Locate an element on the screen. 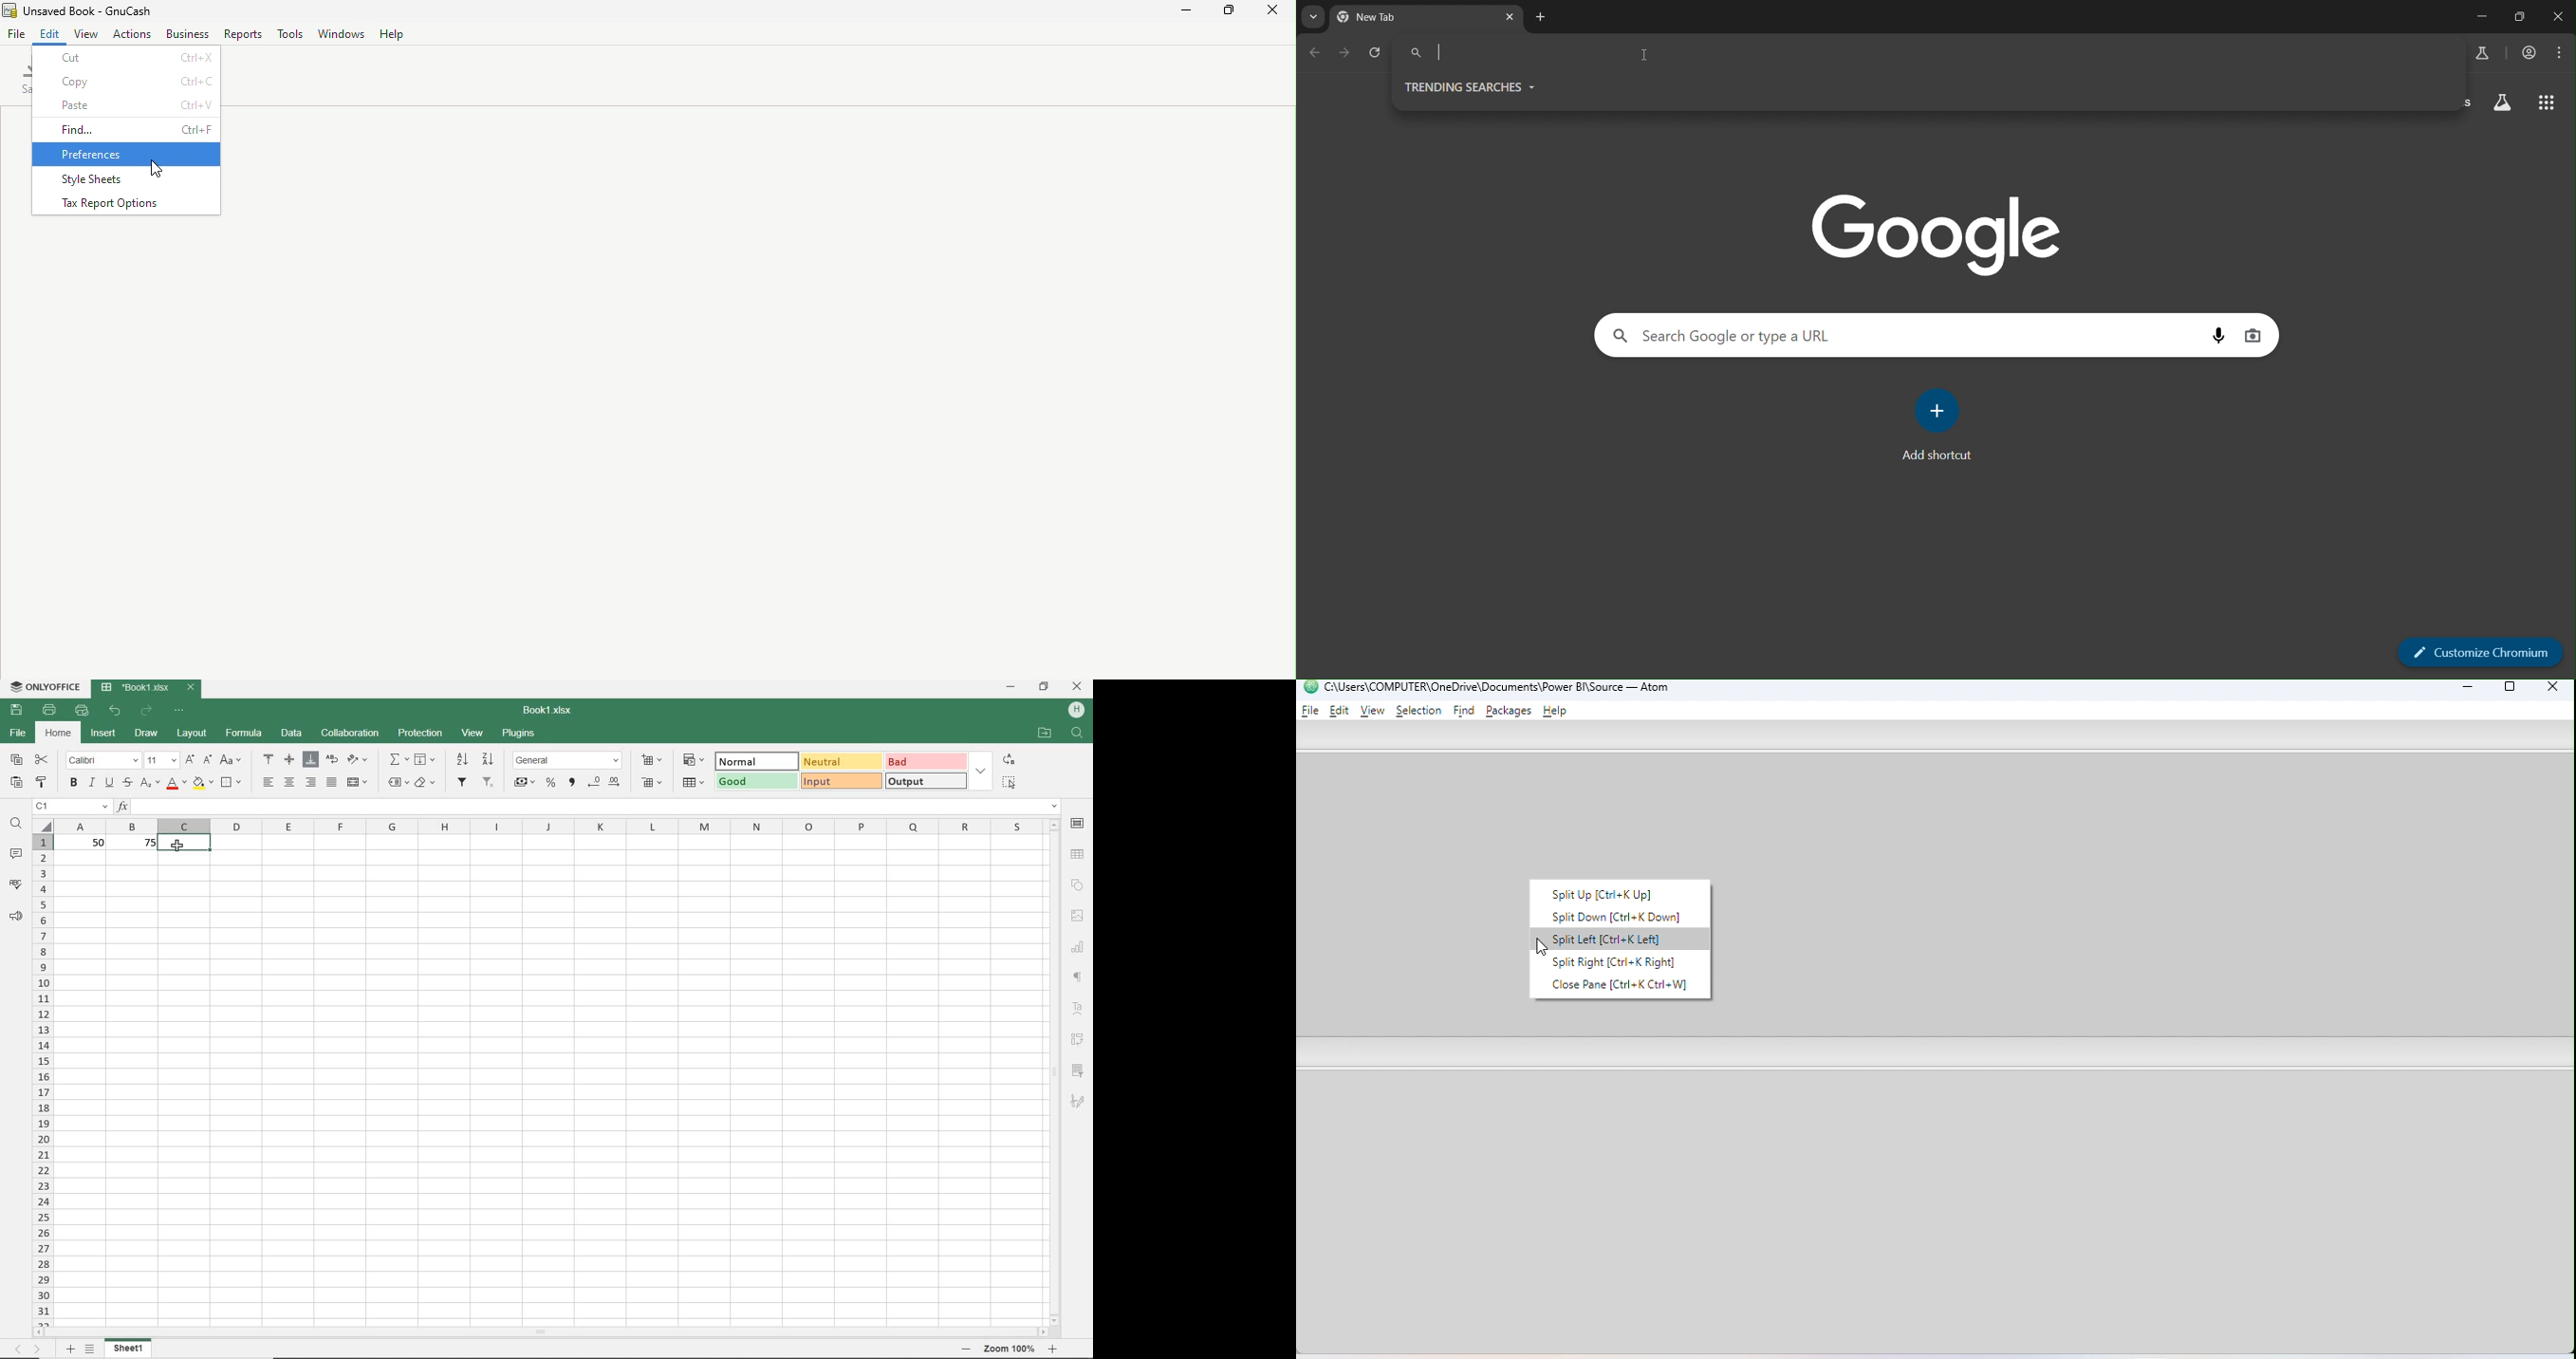 This screenshot has height=1372, width=2576. cell settings is located at coordinates (1078, 824).